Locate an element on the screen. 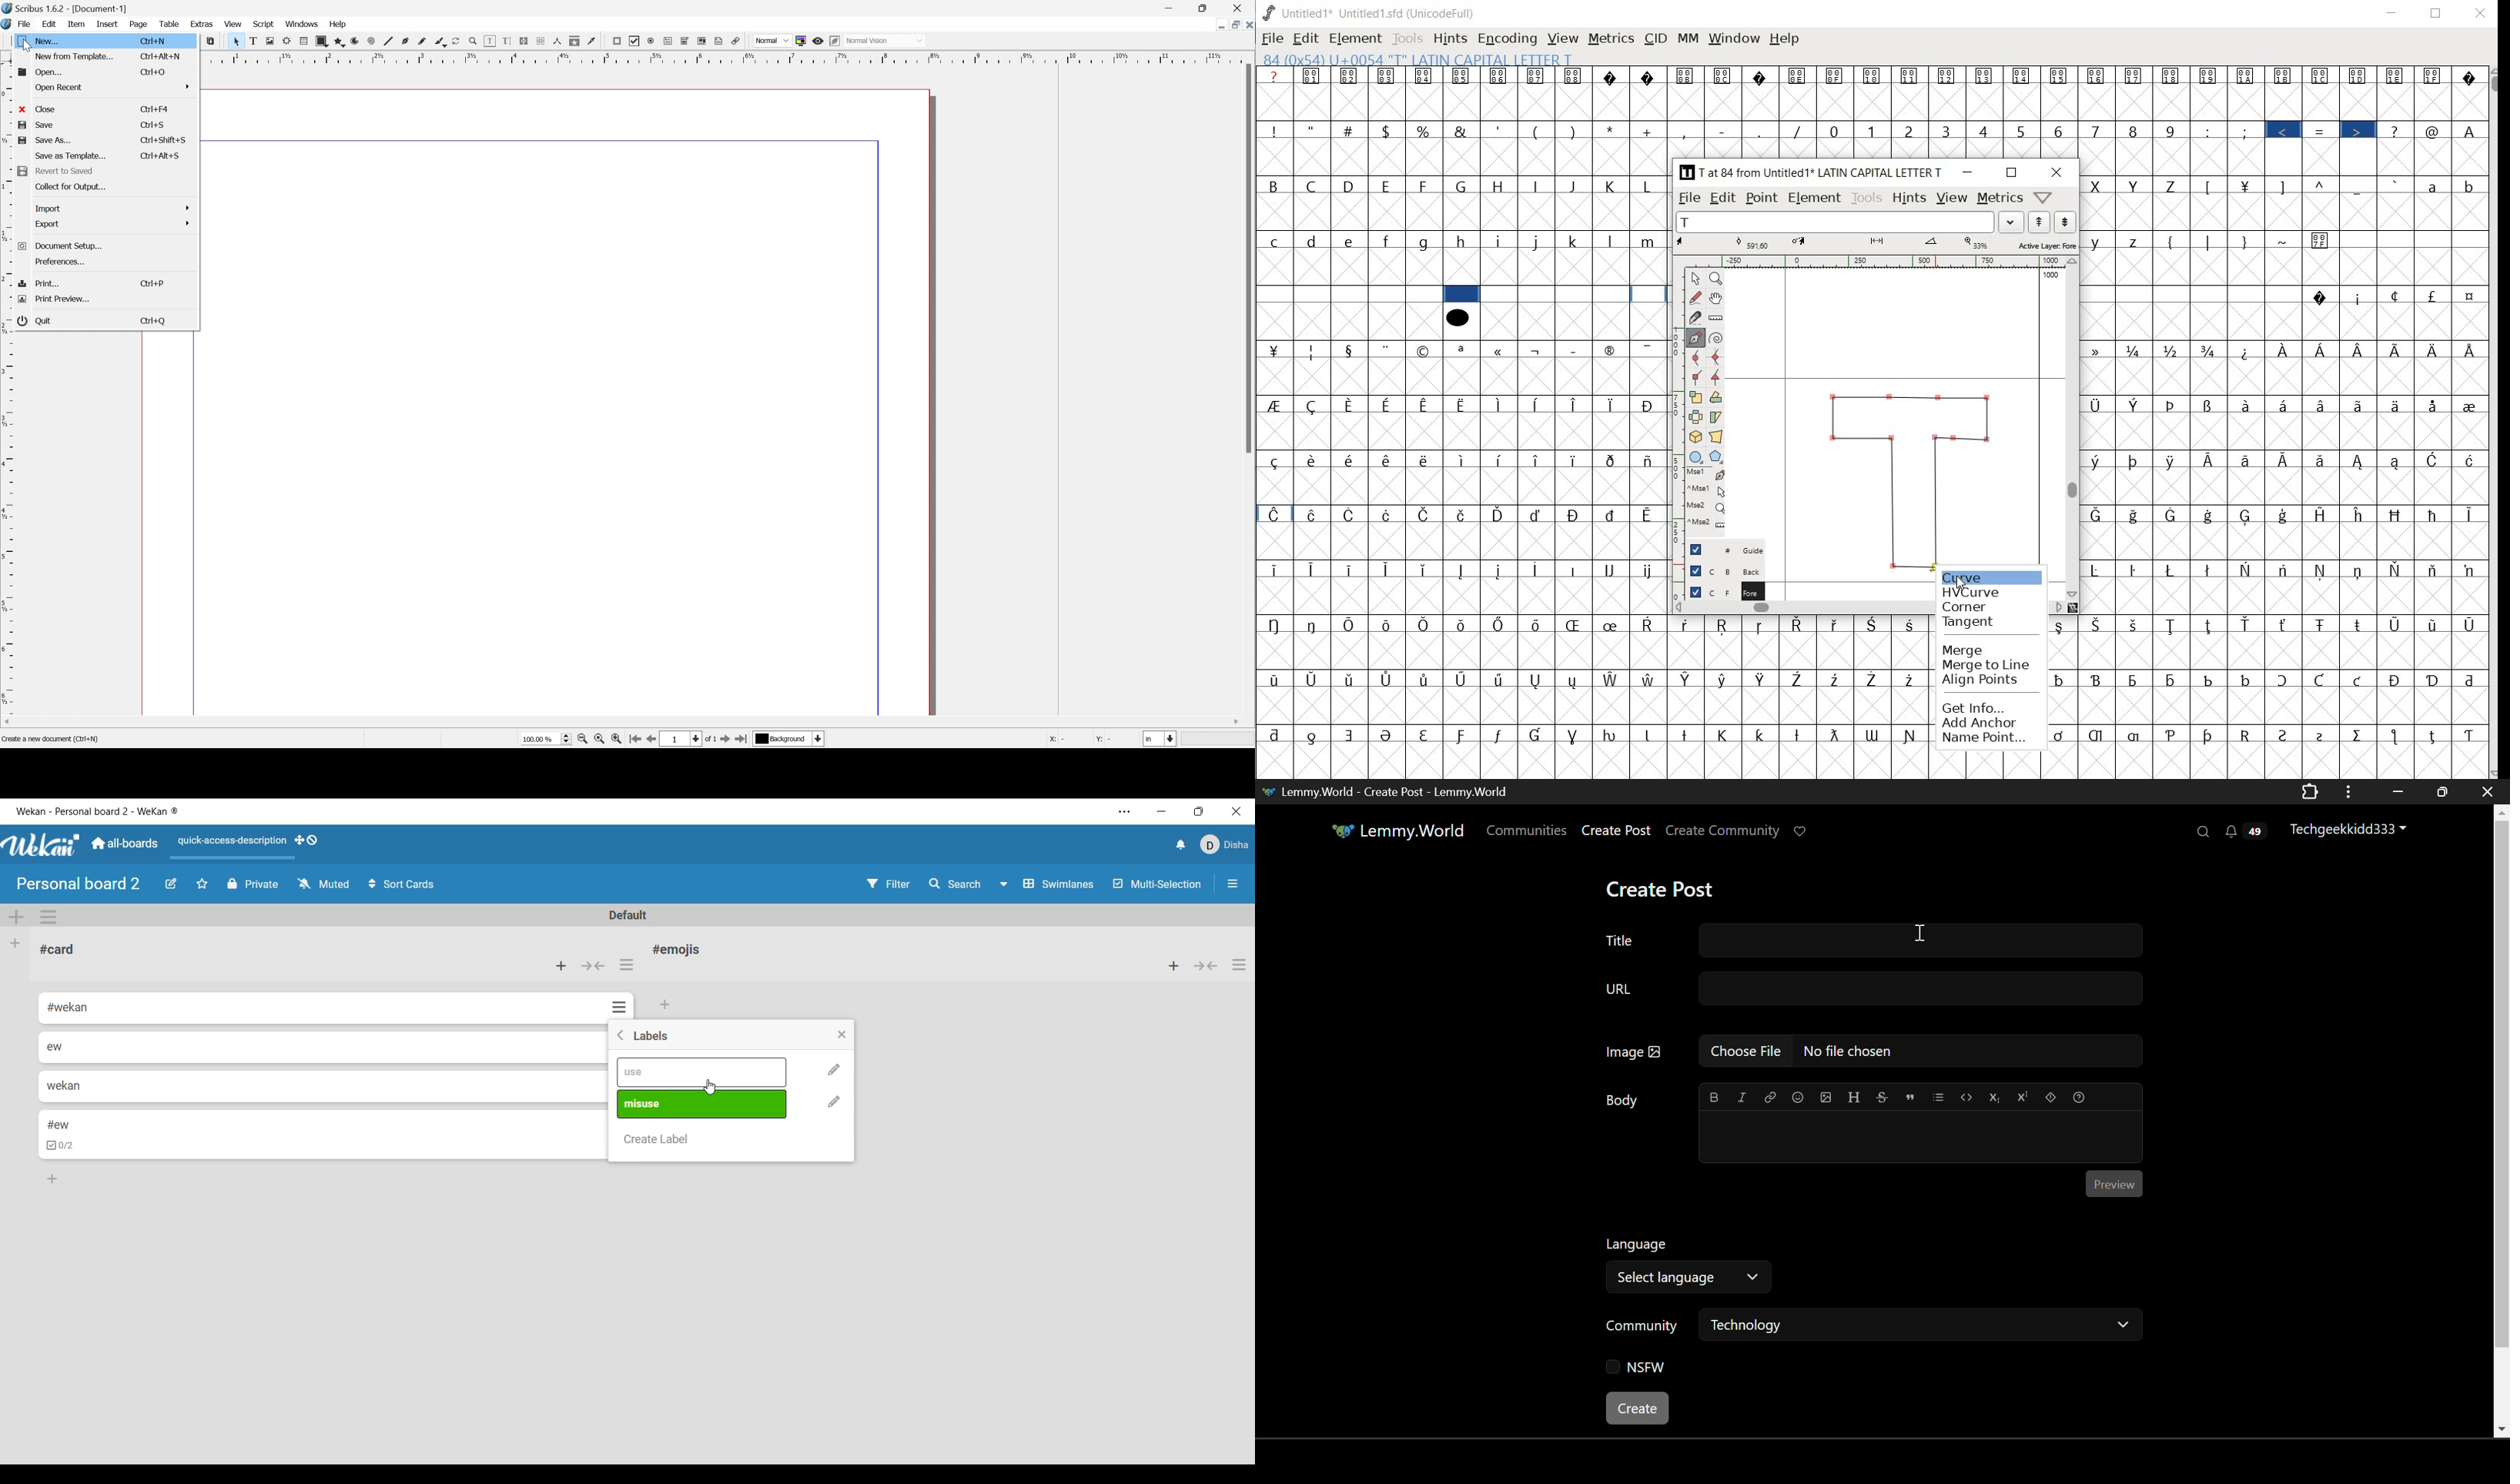 Image resolution: width=2520 pixels, height=1484 pixels. Symbol is located at coordinates (2209, 405).